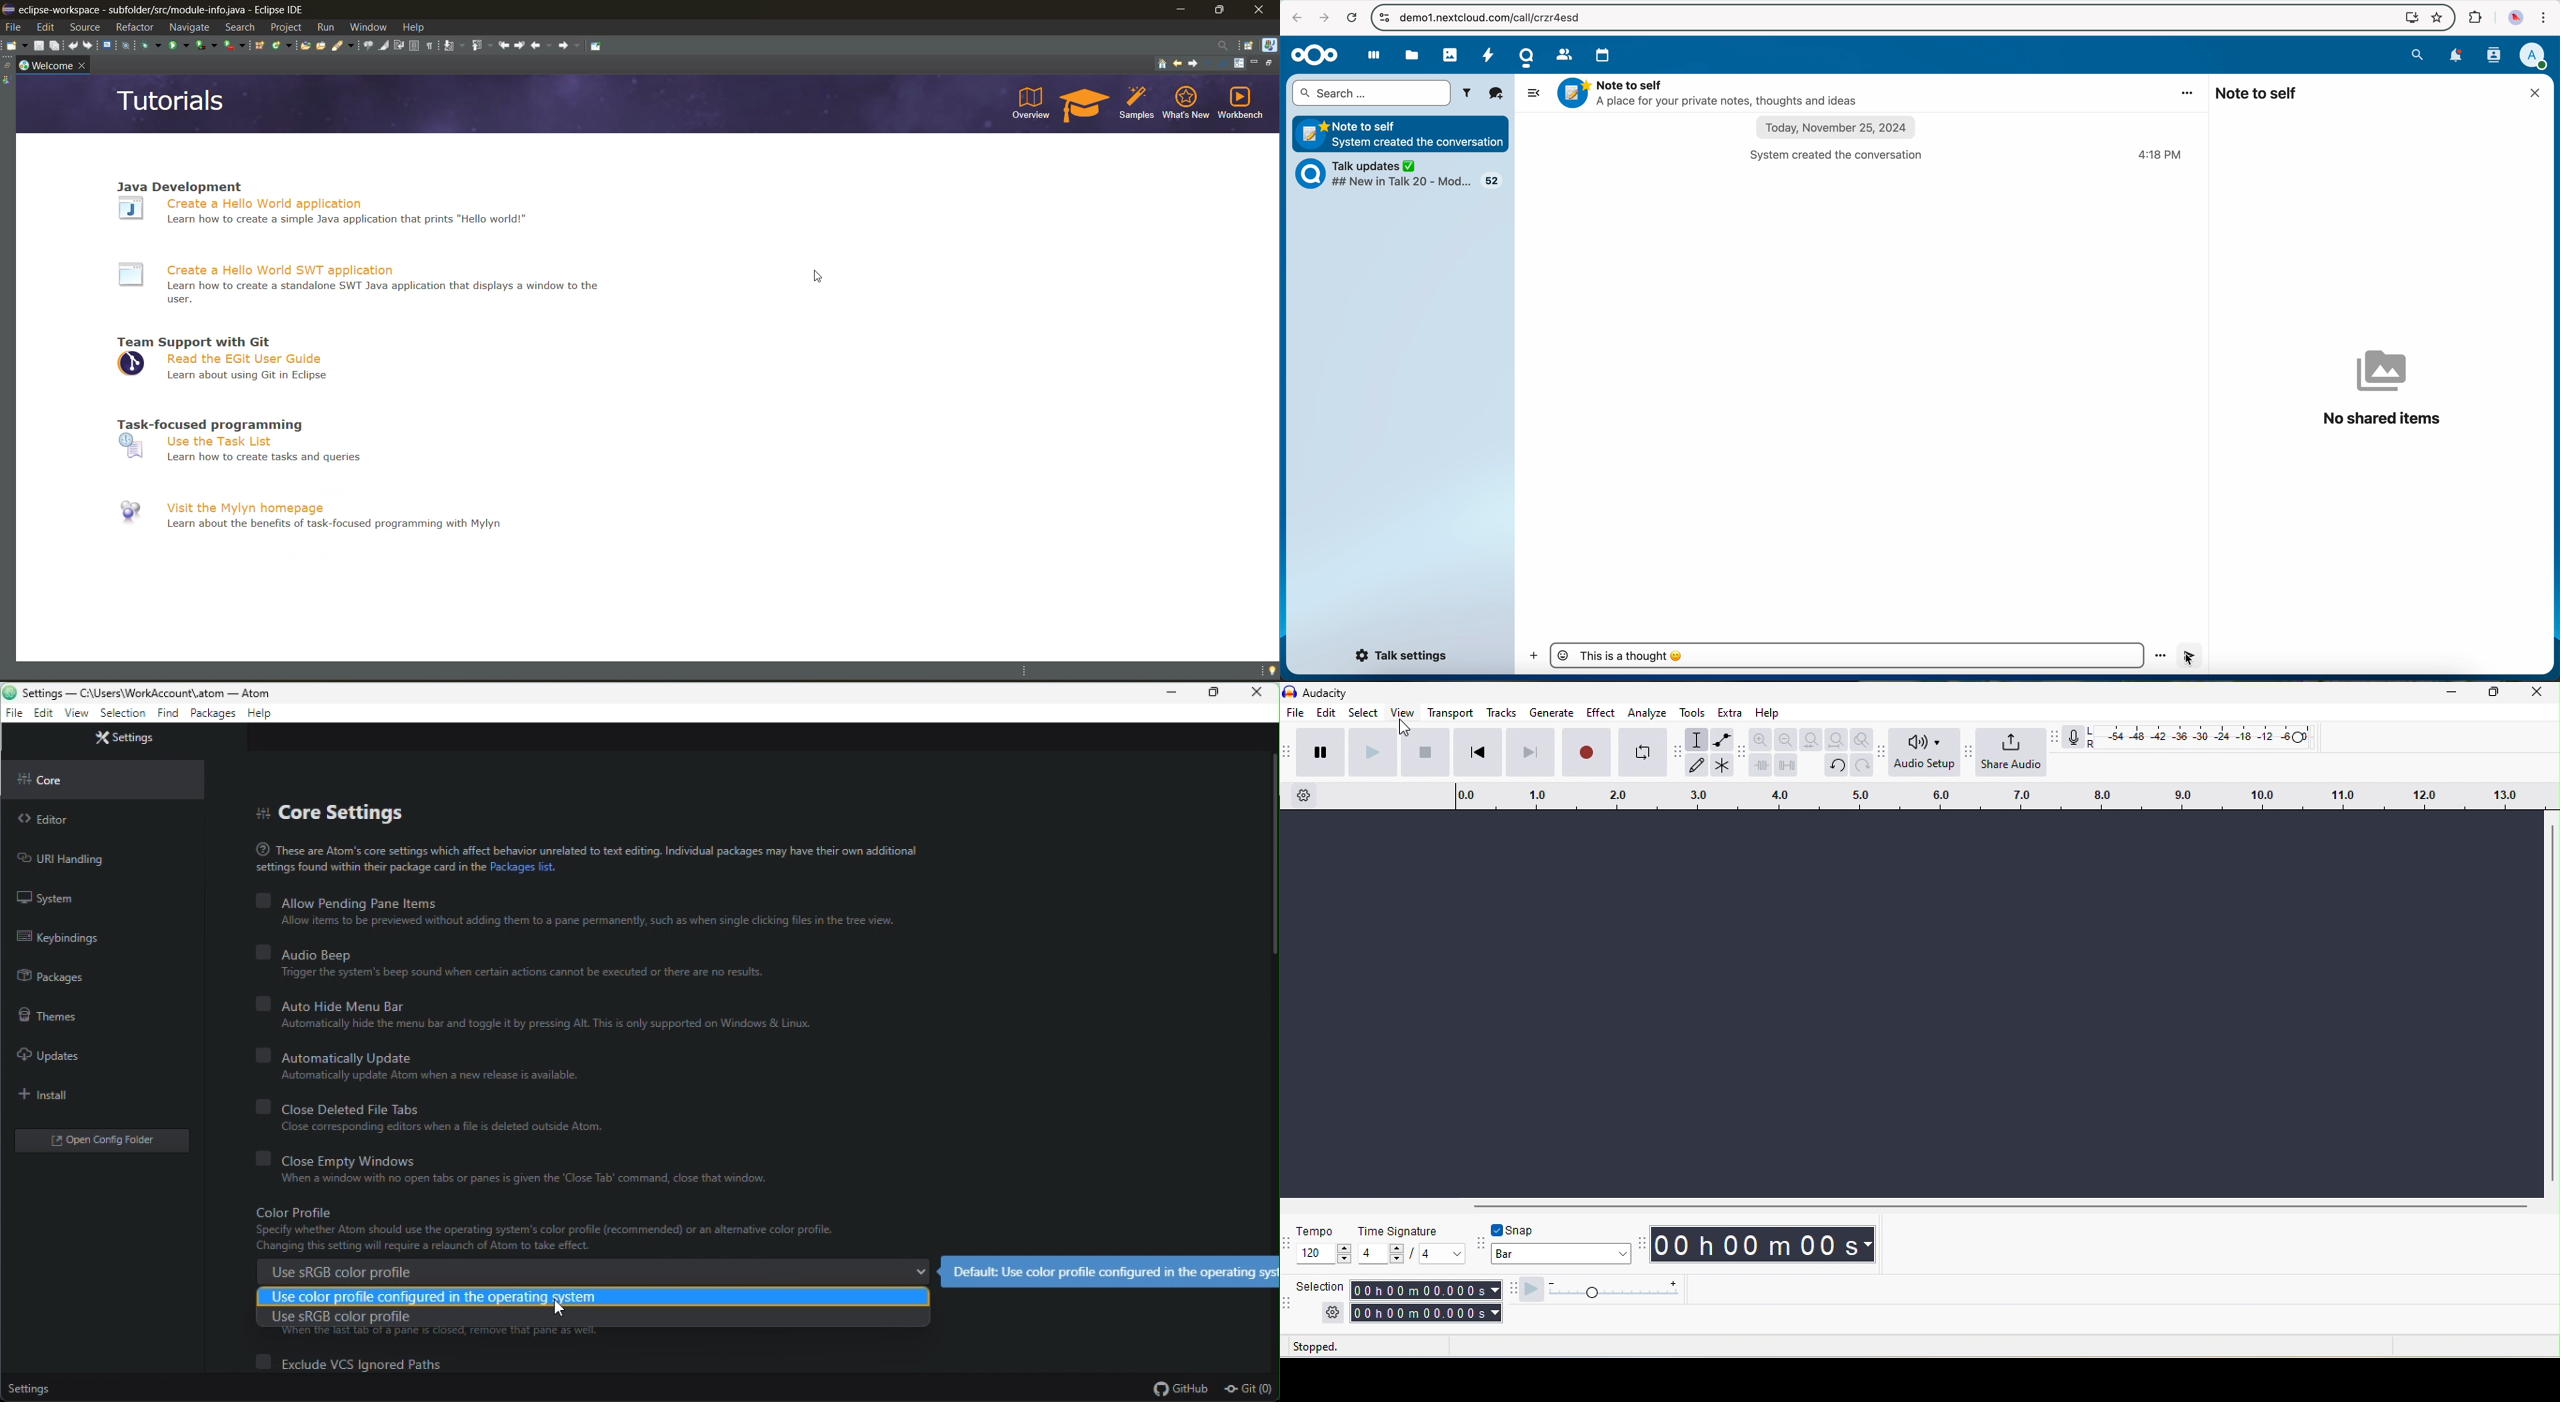 The width and height of the screenshot is (2576, 1428). I want to click on pause, so click(1321, 753).